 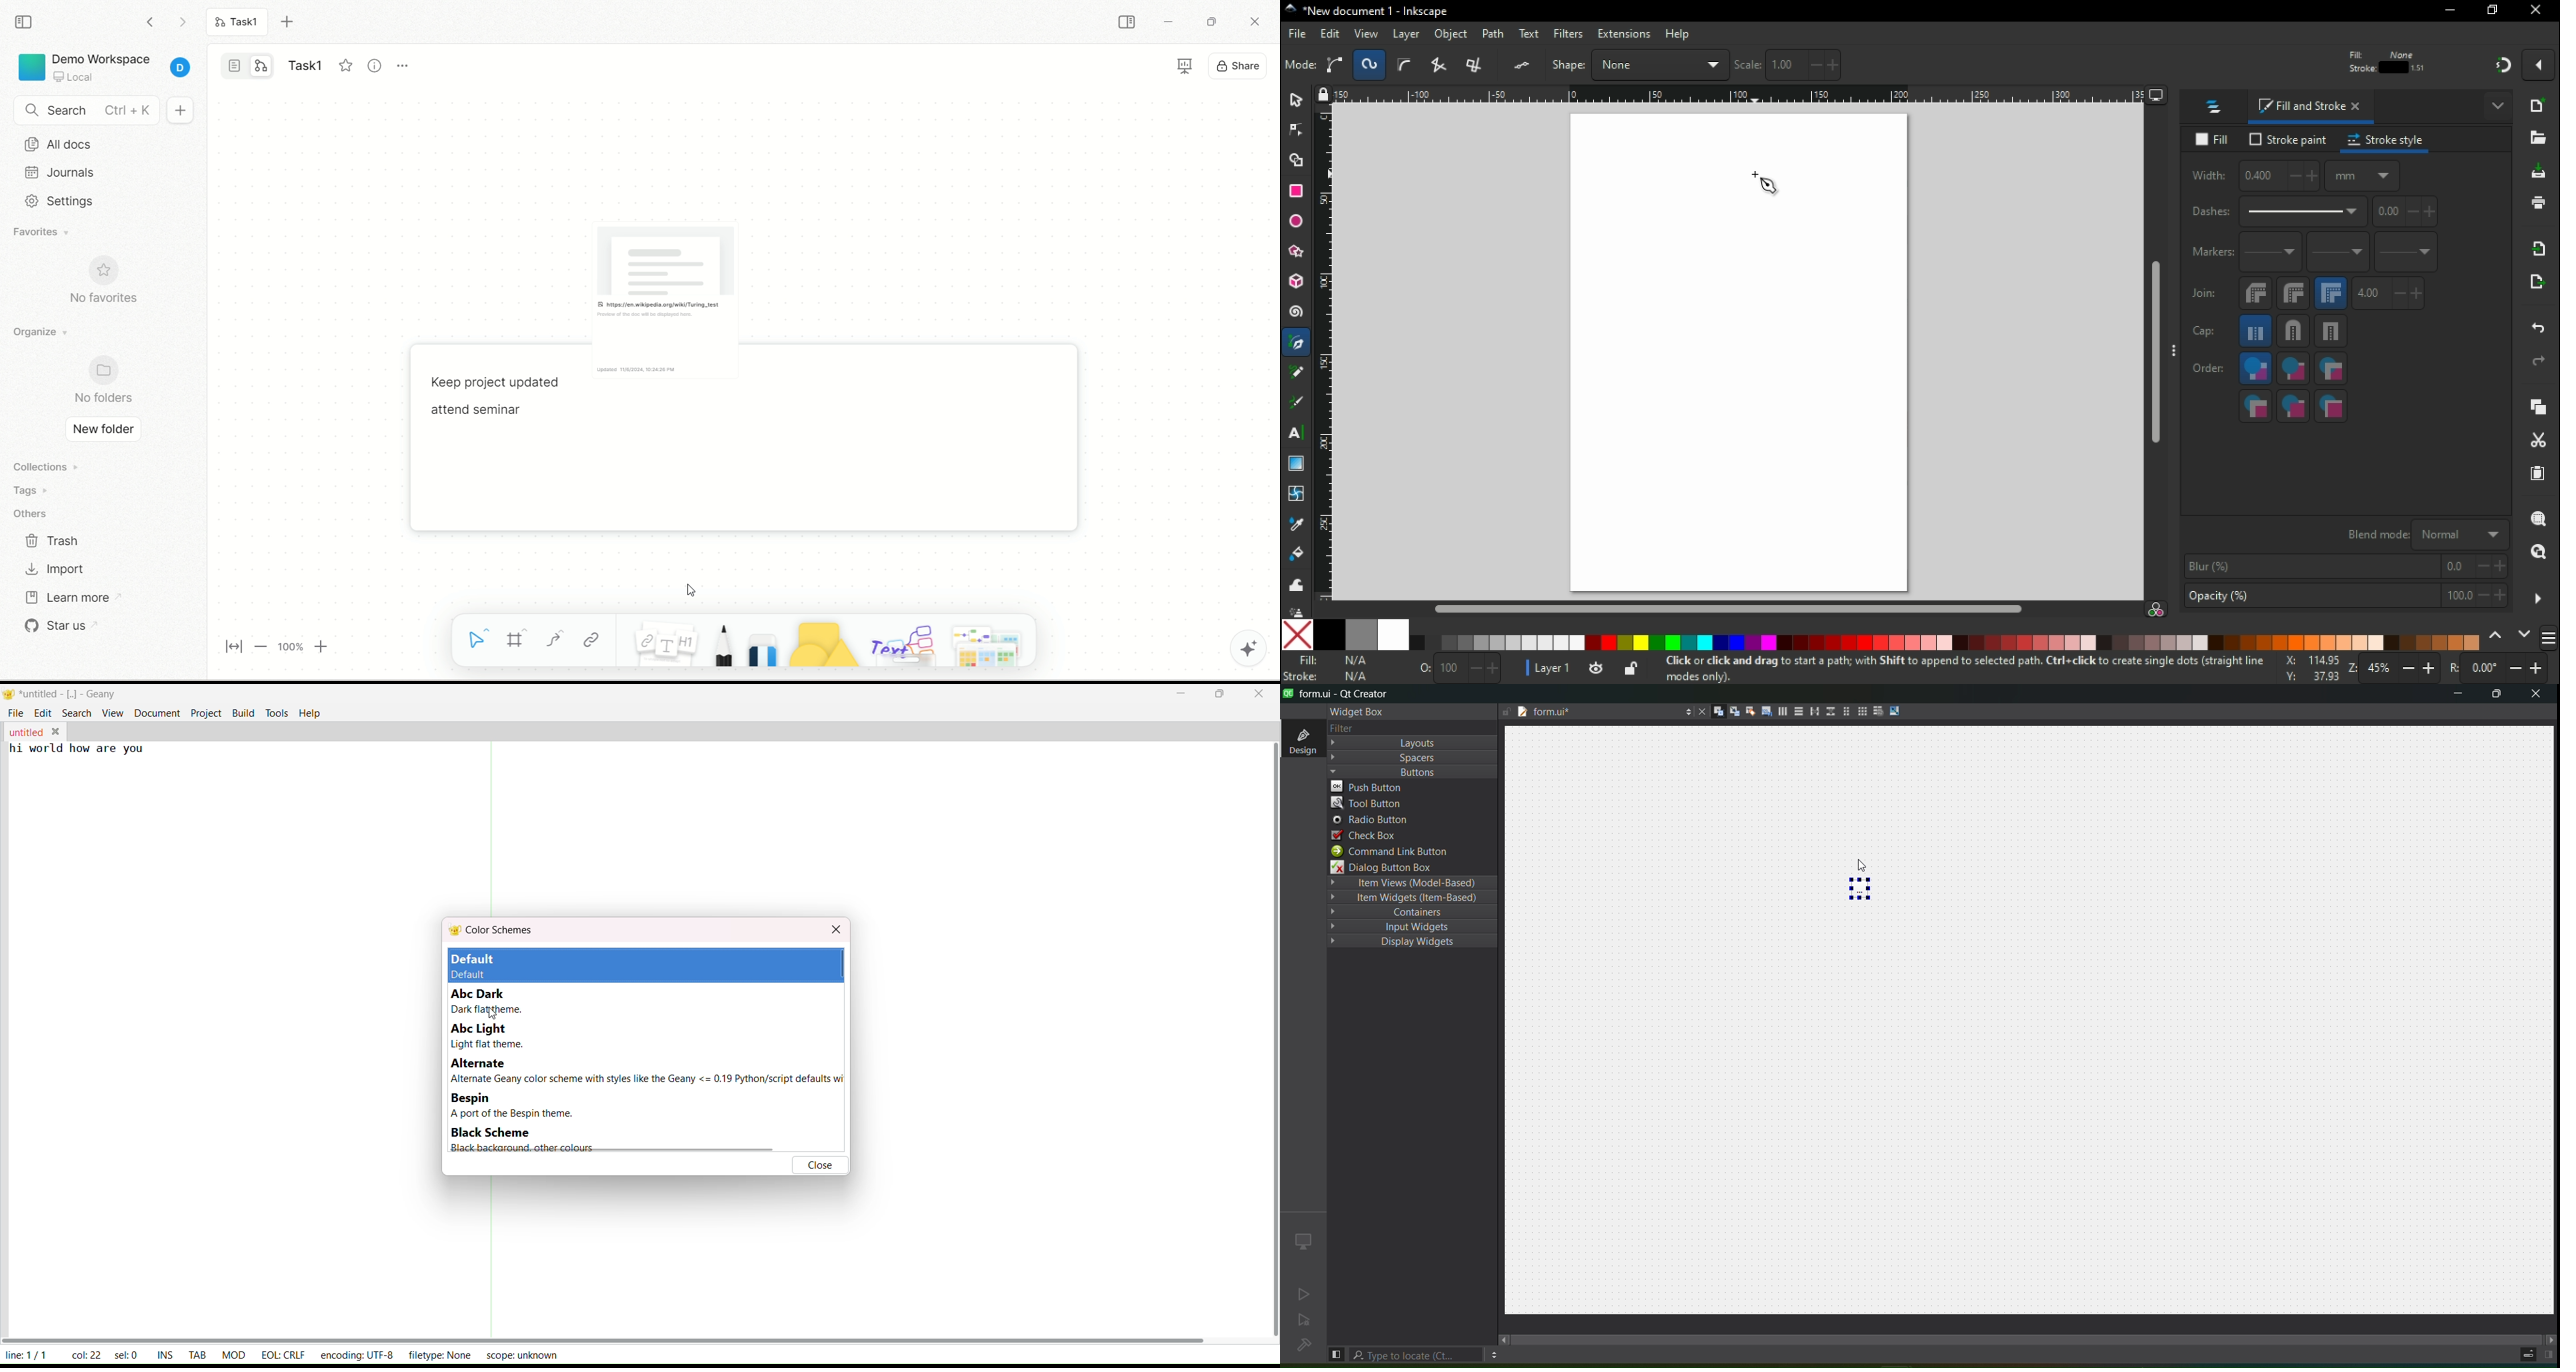 I want to click on scroll bar, so click(x=2025, y=1337).